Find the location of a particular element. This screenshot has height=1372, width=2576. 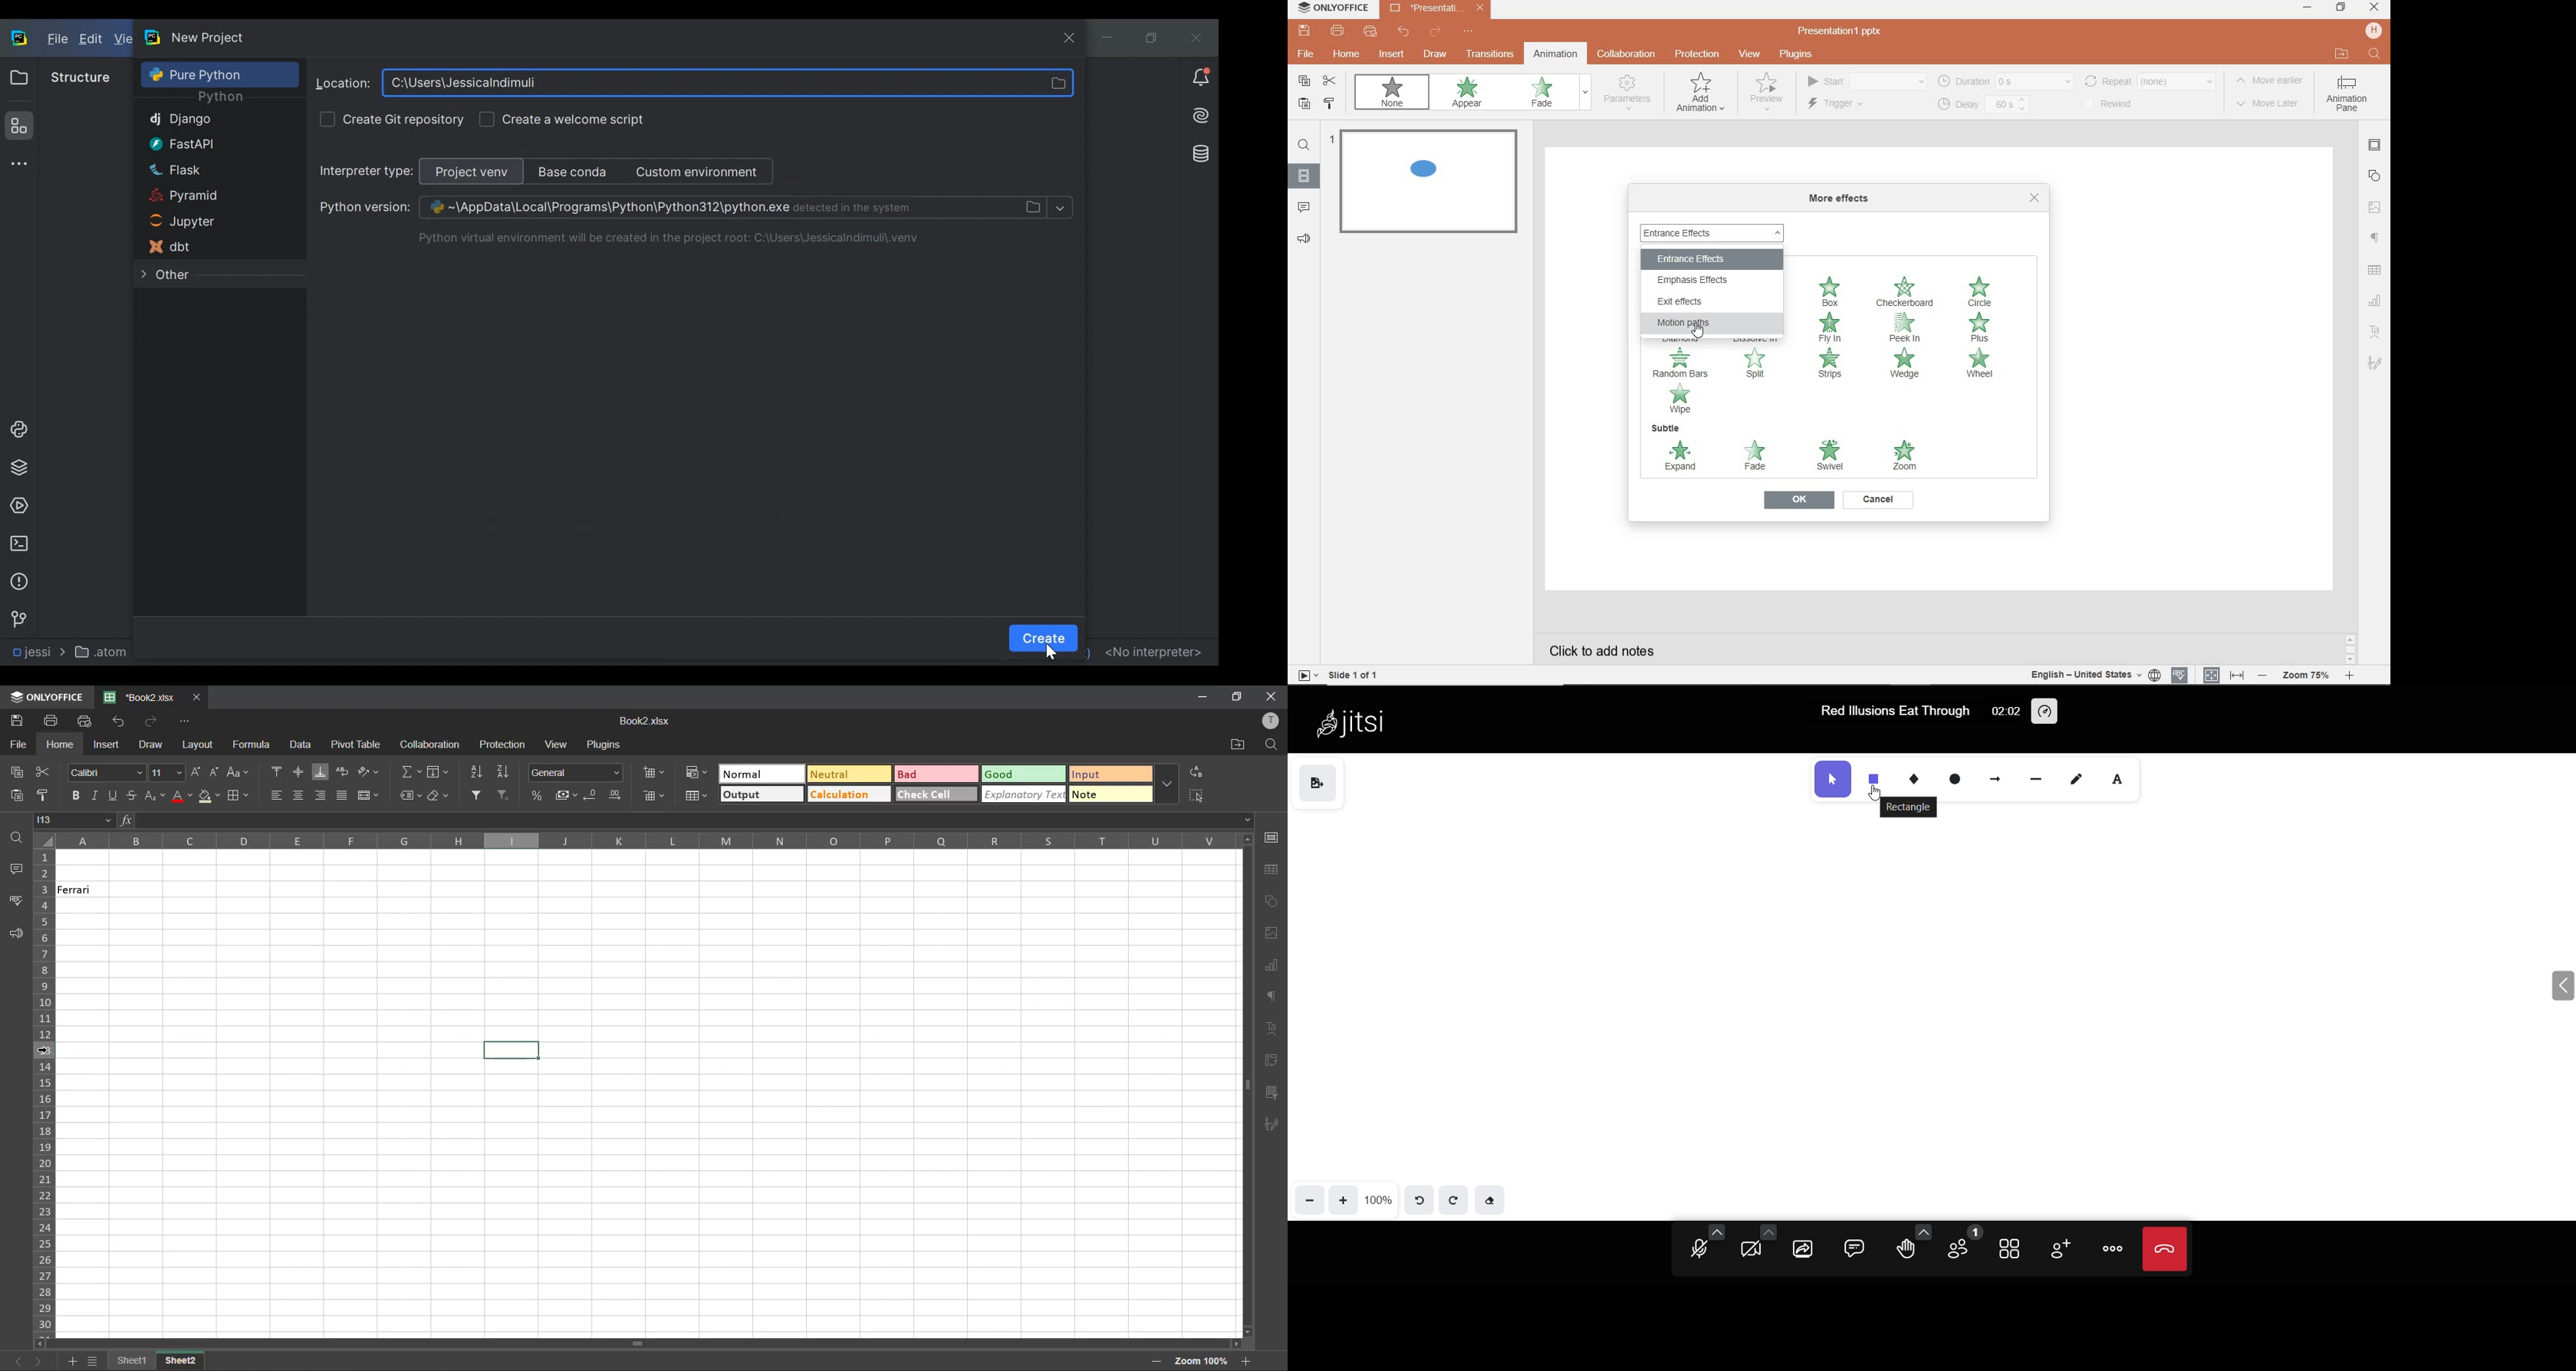

filter is located at coordinates (478, 796).